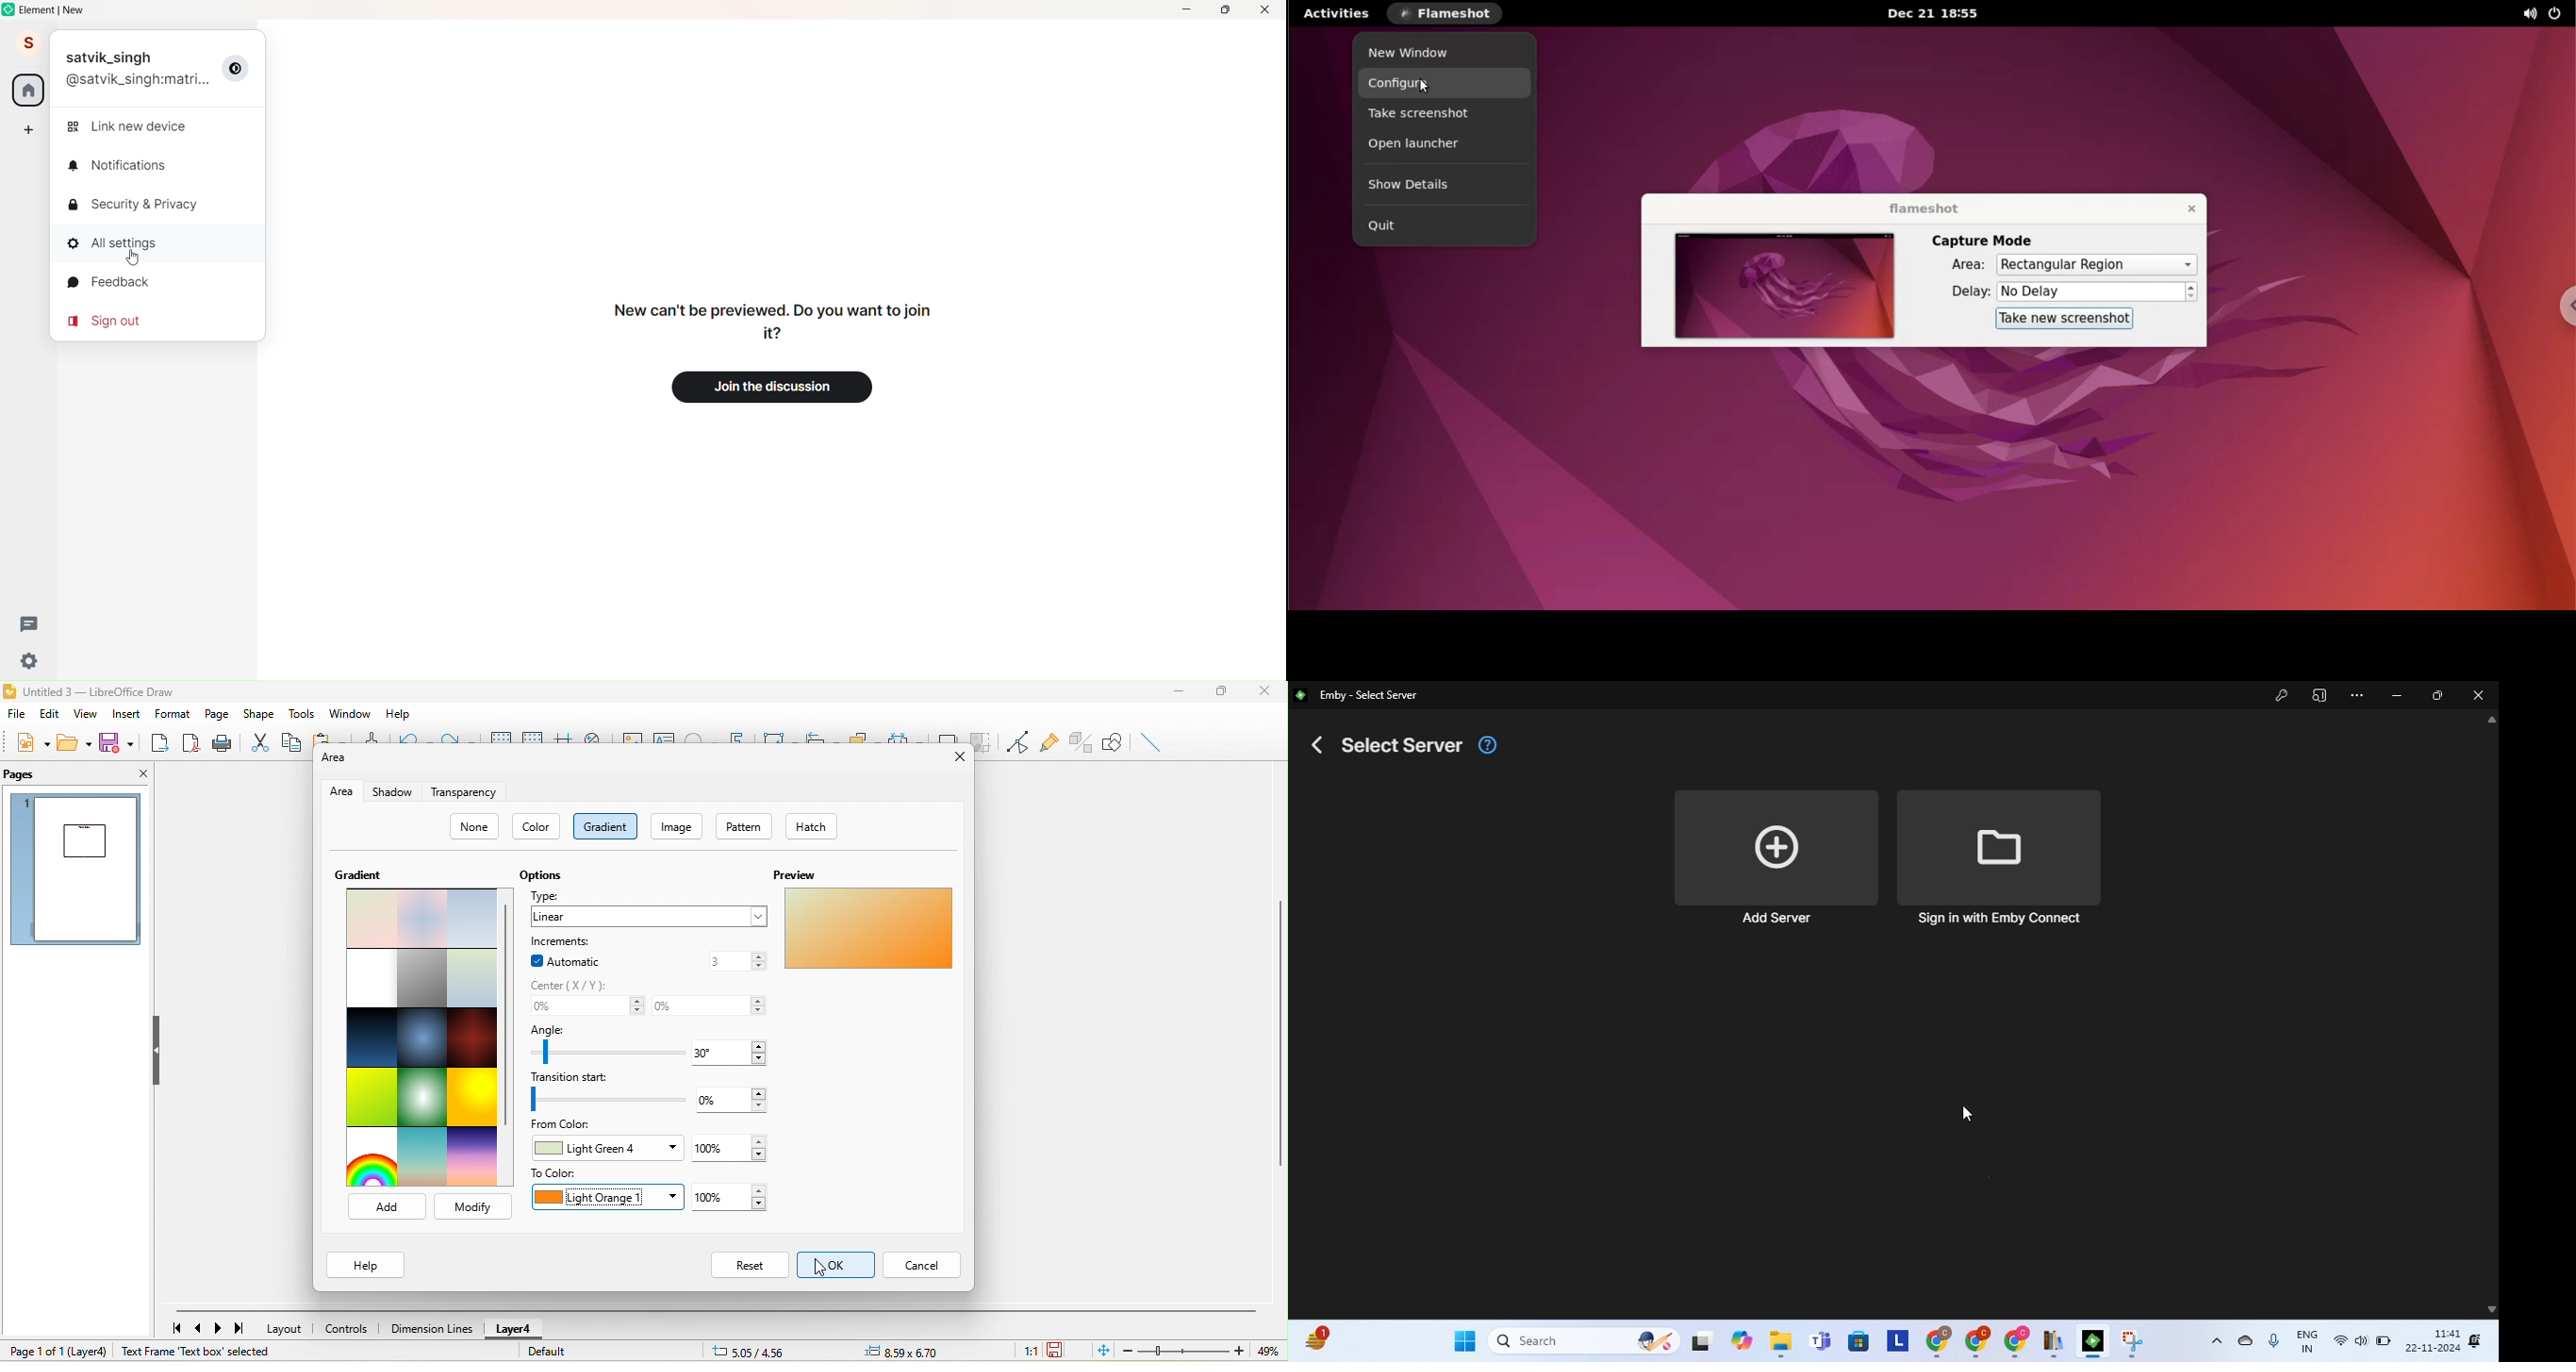 This screenshot has width=2576, height=1372. What do you see at coordinates (736, 961) in the screenshot?
I see `3` at bounding box center [736, 961].